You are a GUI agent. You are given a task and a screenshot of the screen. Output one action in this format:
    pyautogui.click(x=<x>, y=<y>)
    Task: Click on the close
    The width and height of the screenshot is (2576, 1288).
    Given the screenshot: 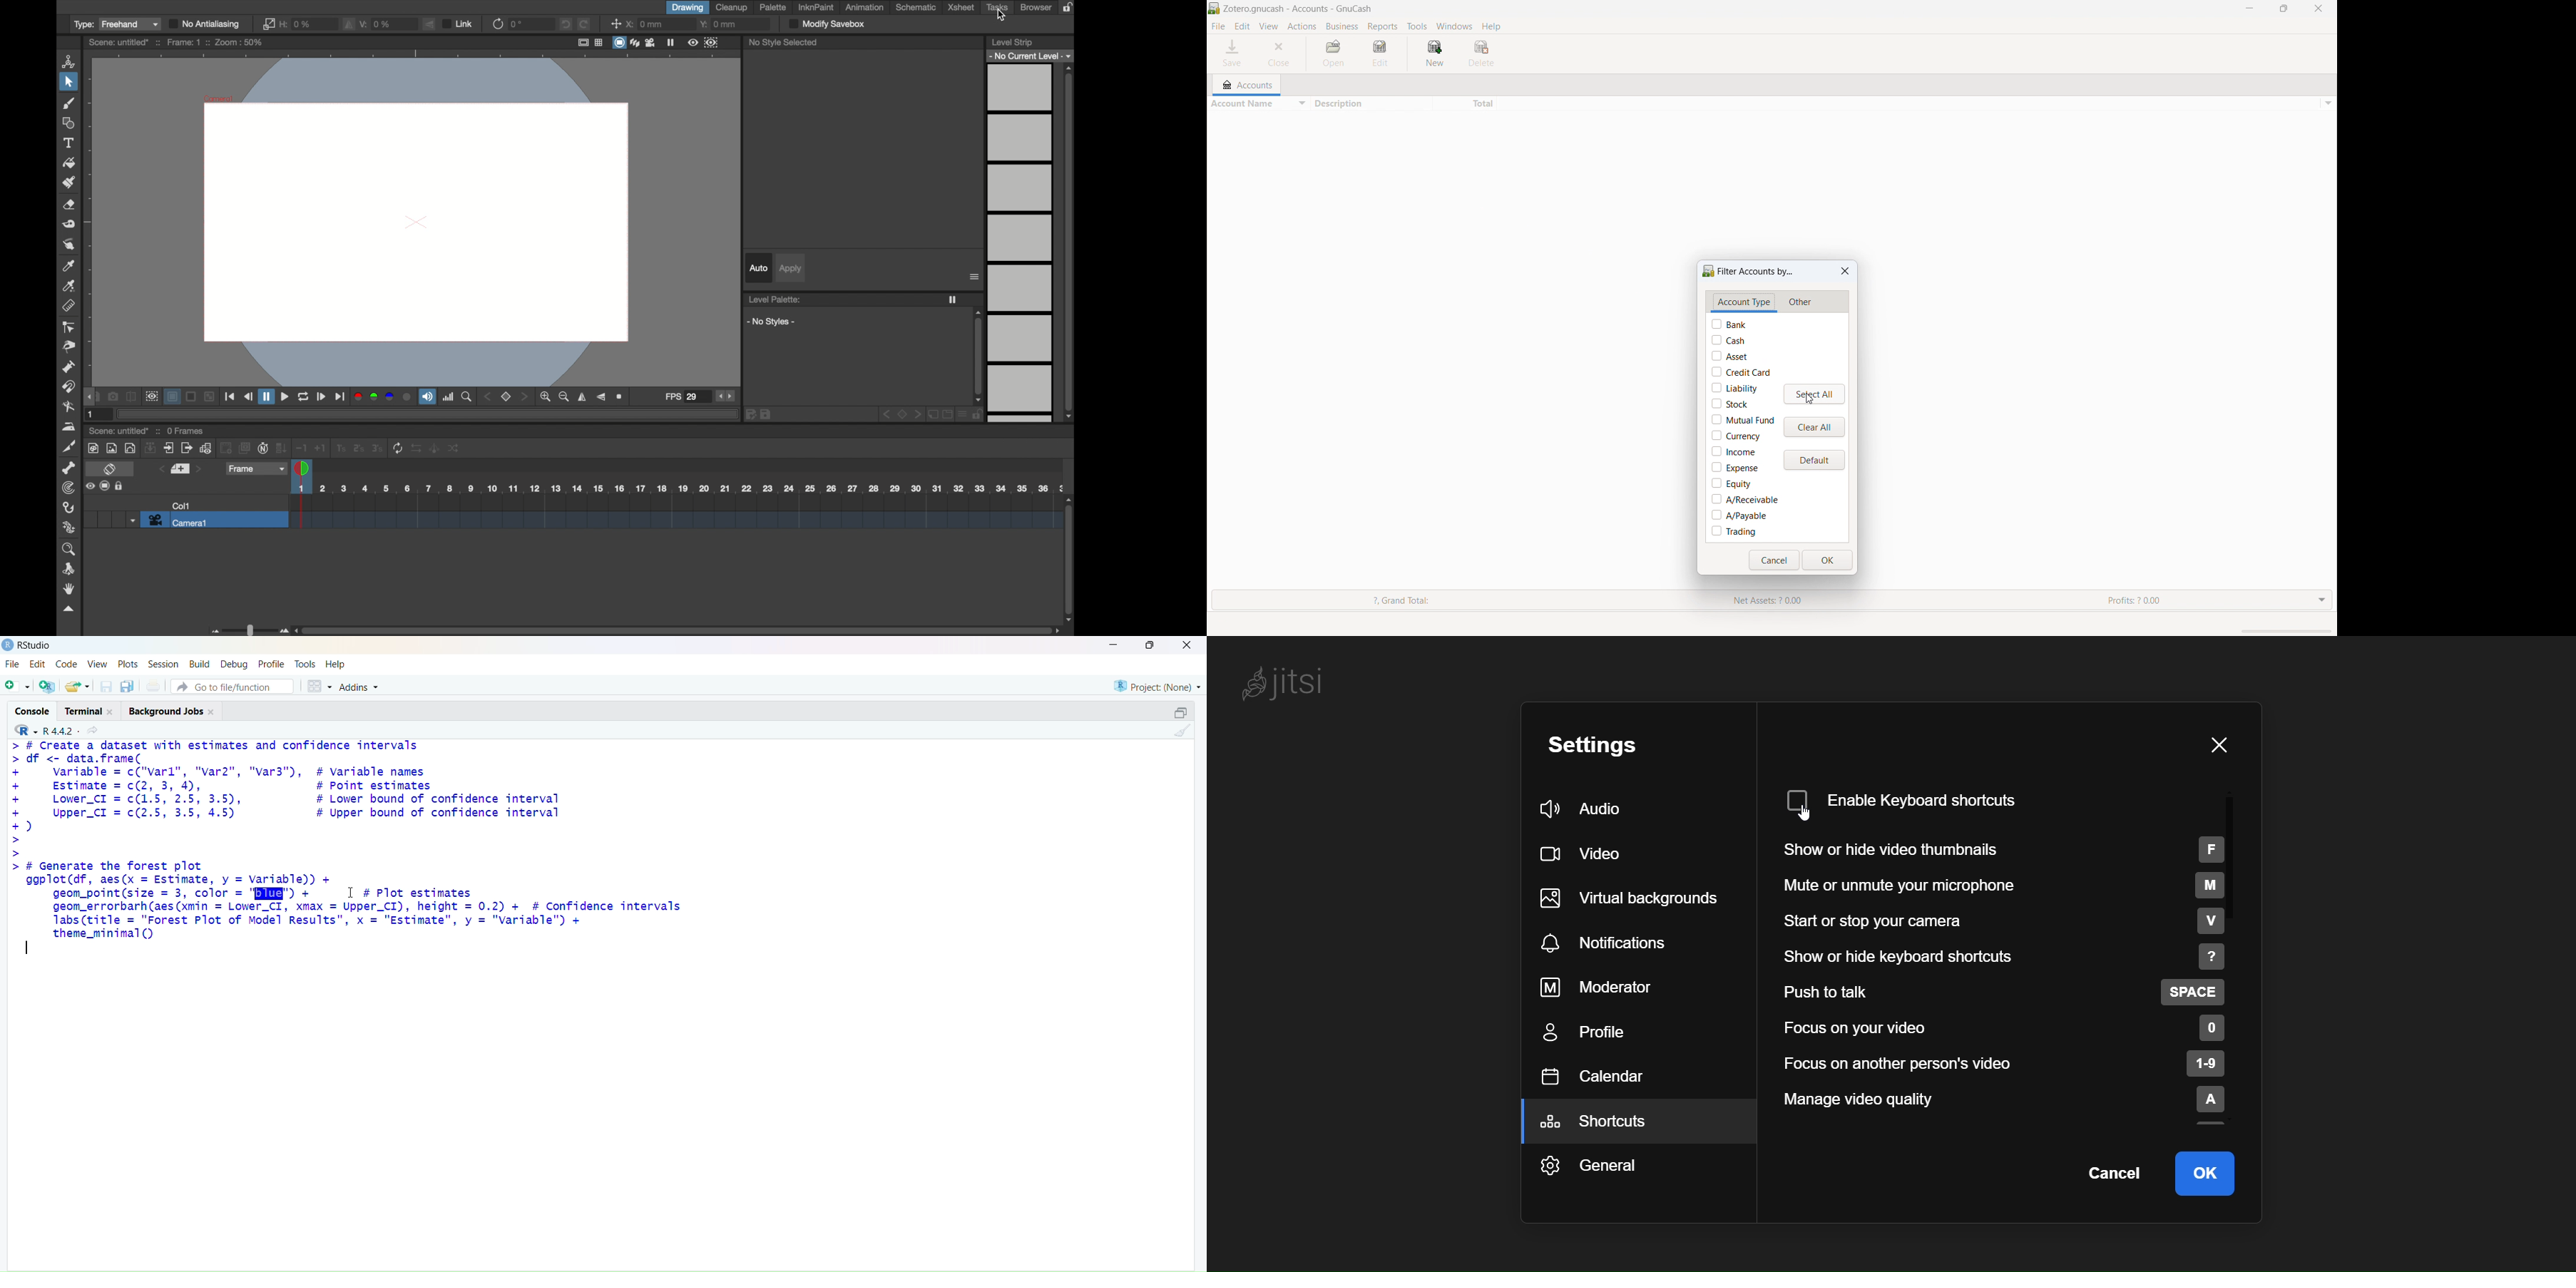 What is the action you would take?
    pyautogui.click(x=2319, y=8)
    